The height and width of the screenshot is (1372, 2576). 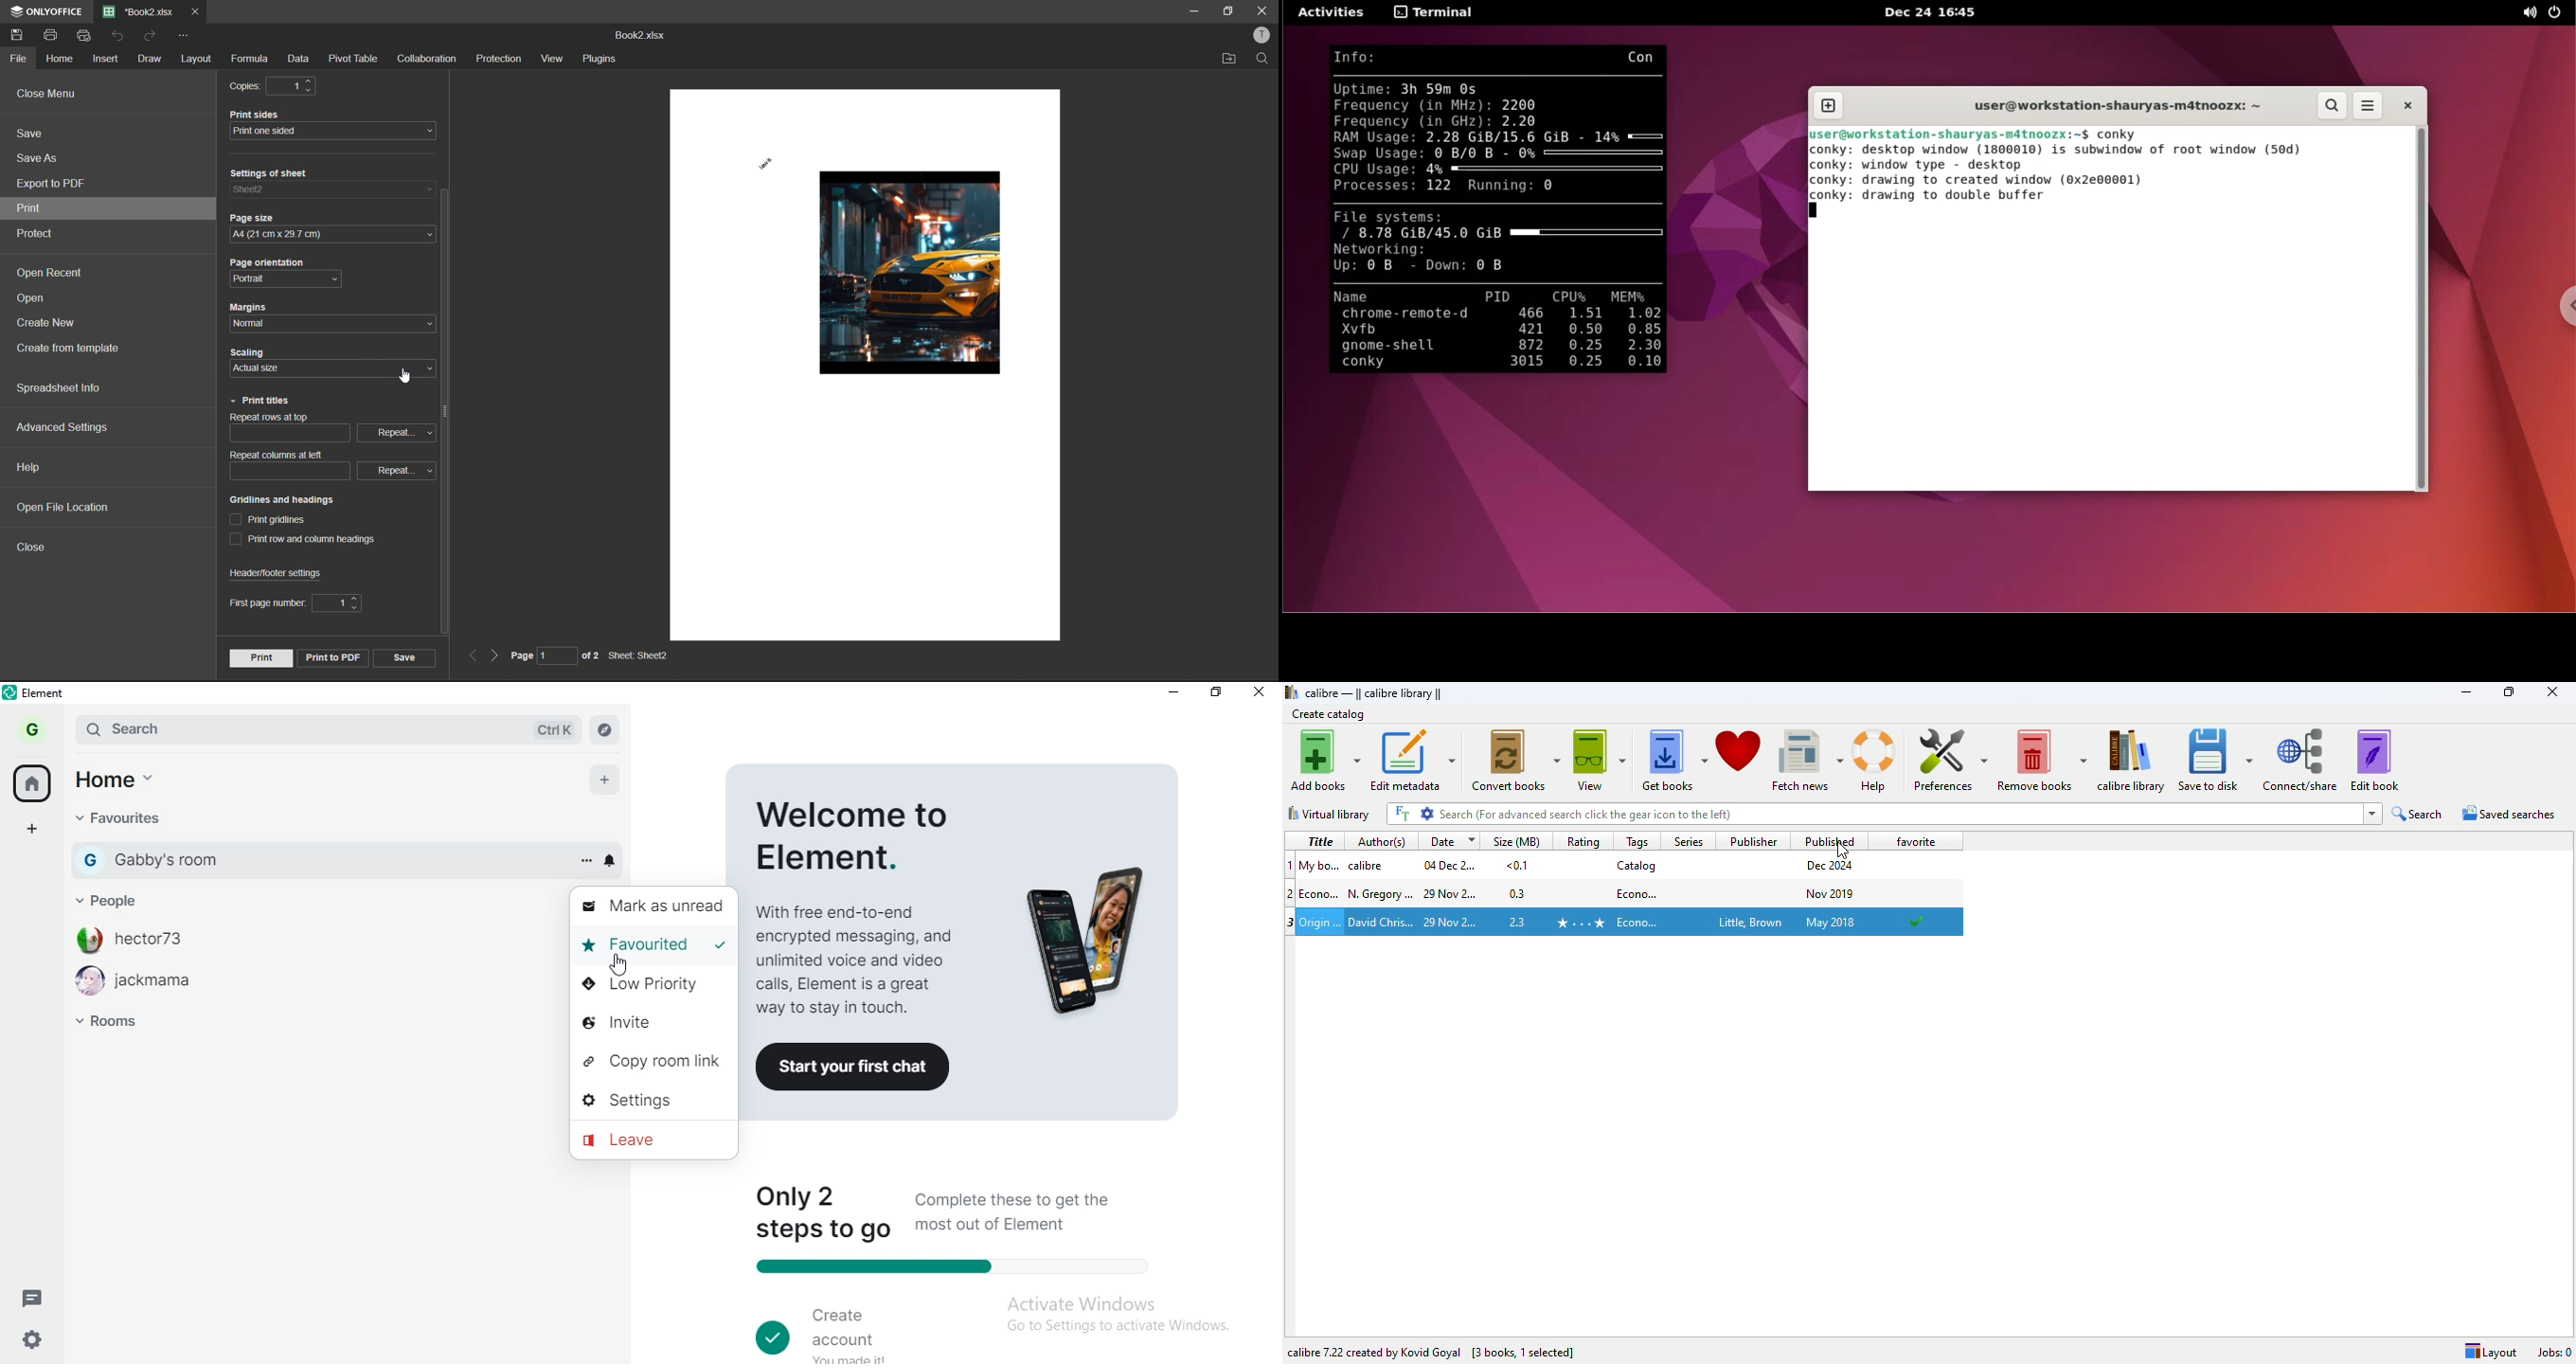 I want to click on publisher, so click(x=1749, y=922).